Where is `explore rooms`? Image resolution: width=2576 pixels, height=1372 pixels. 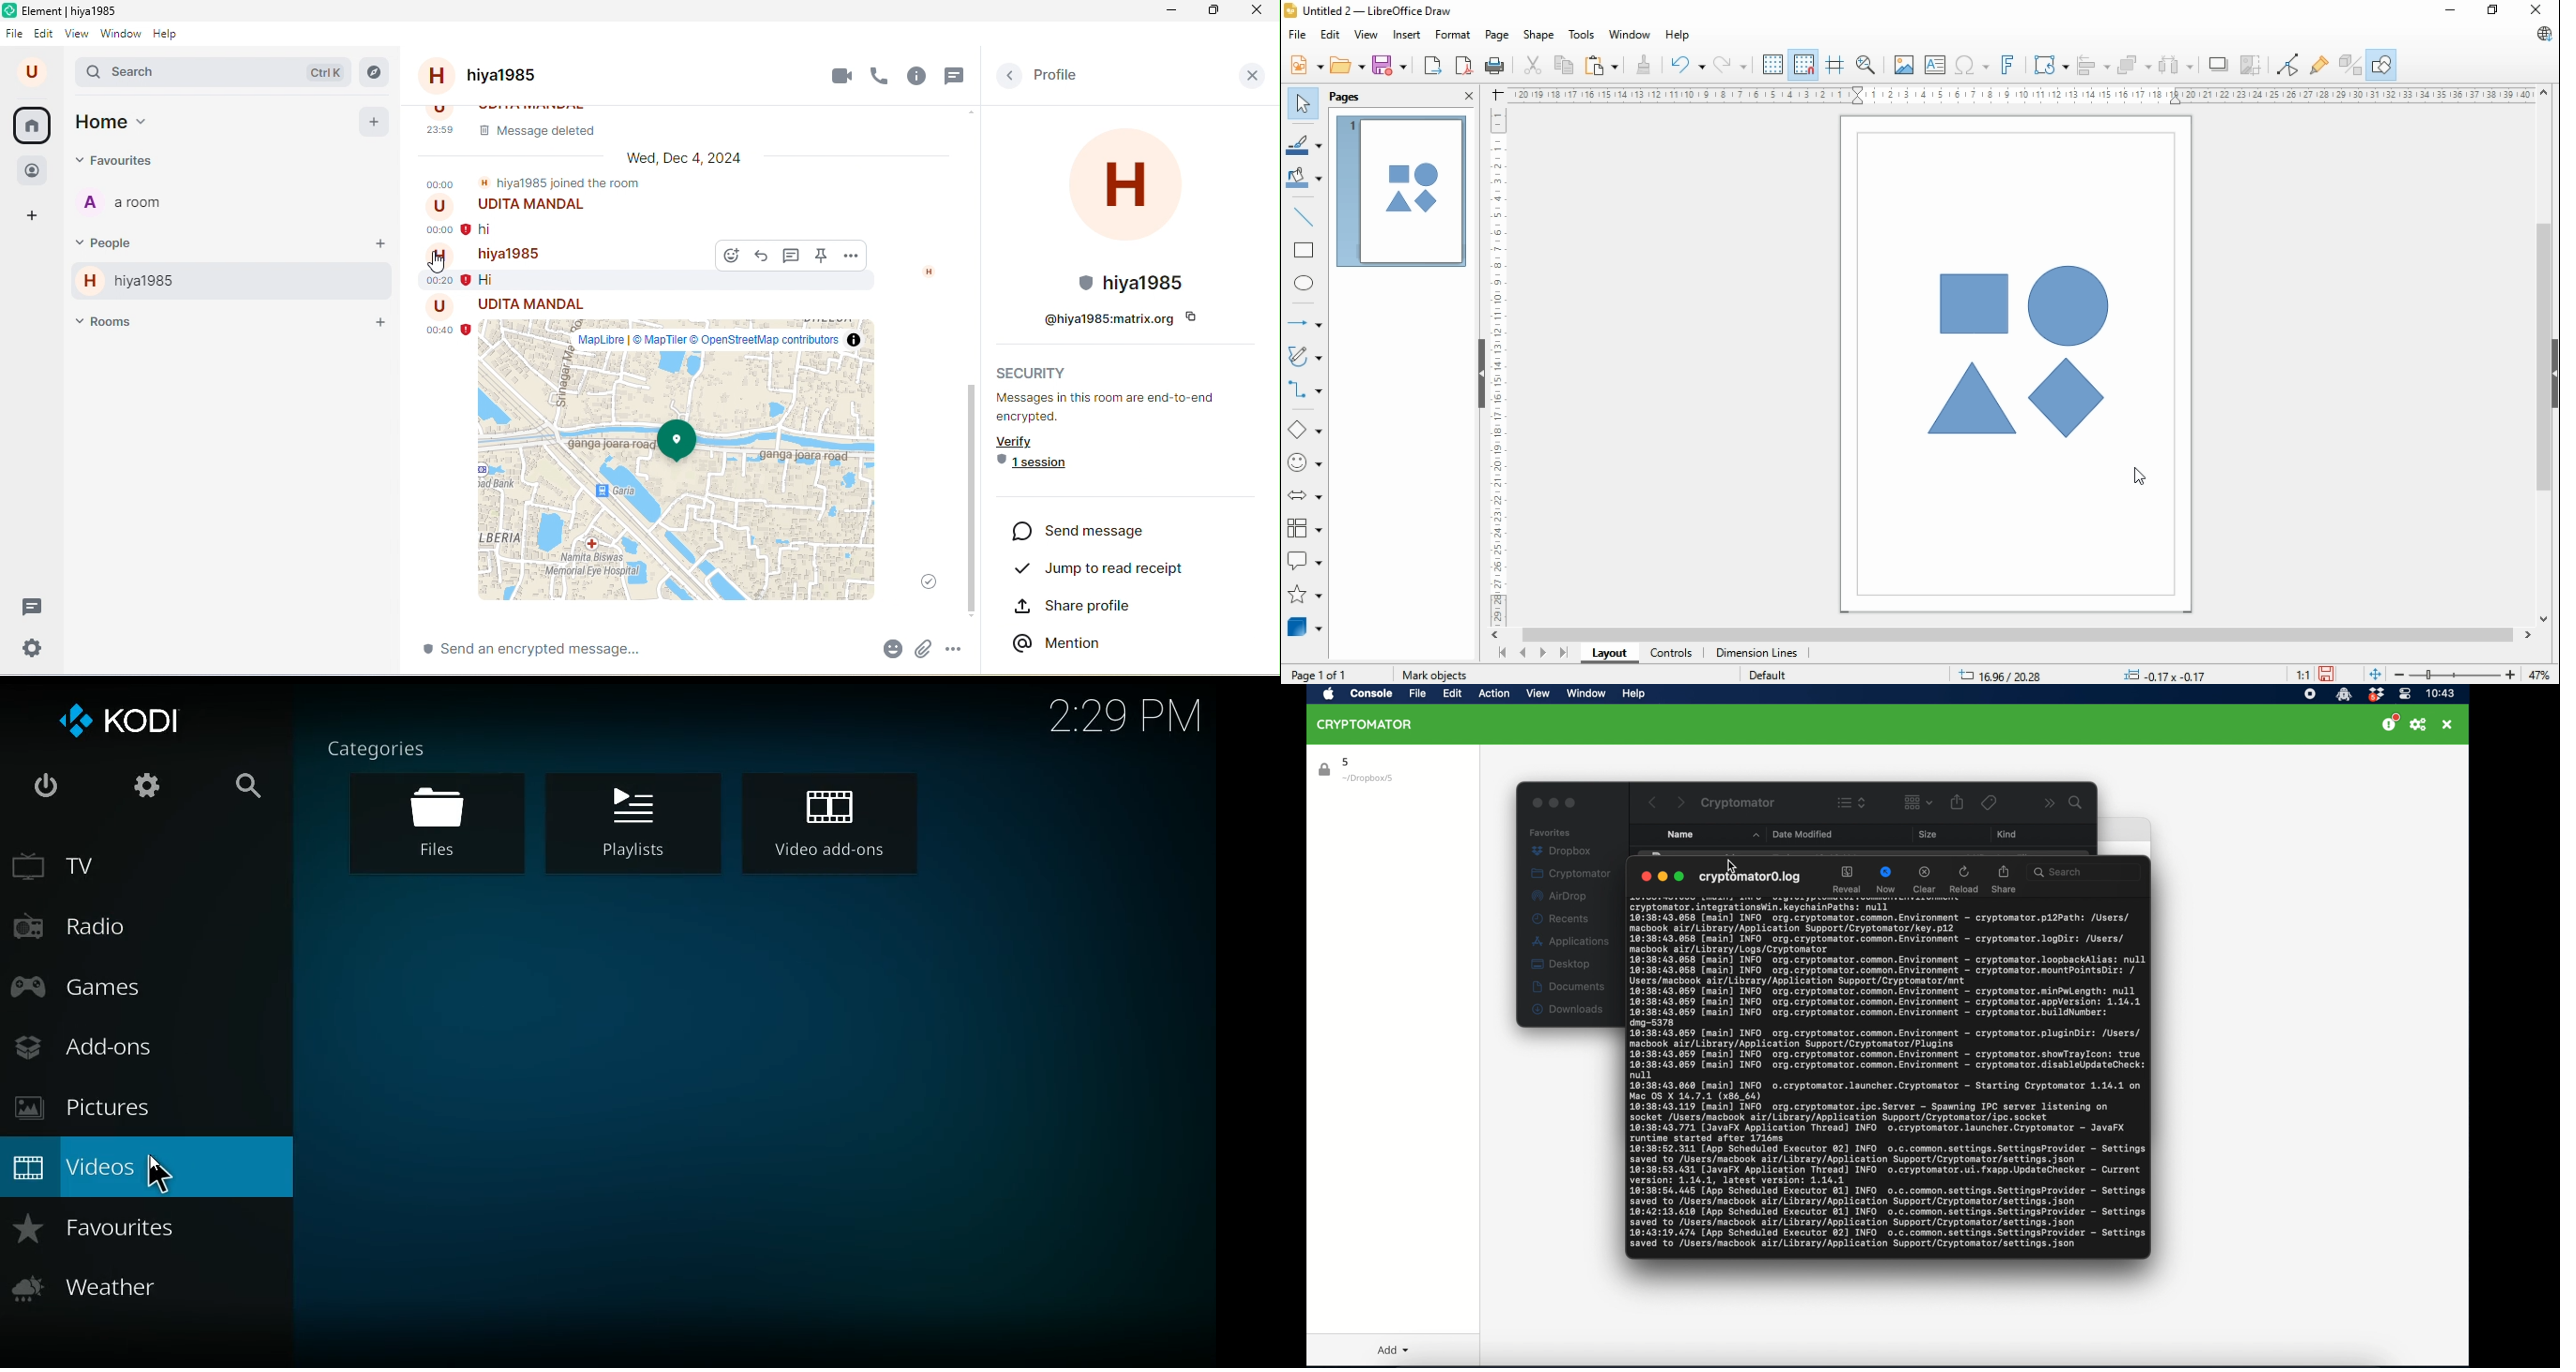
explore rooms is located at coordinates (374, 73).